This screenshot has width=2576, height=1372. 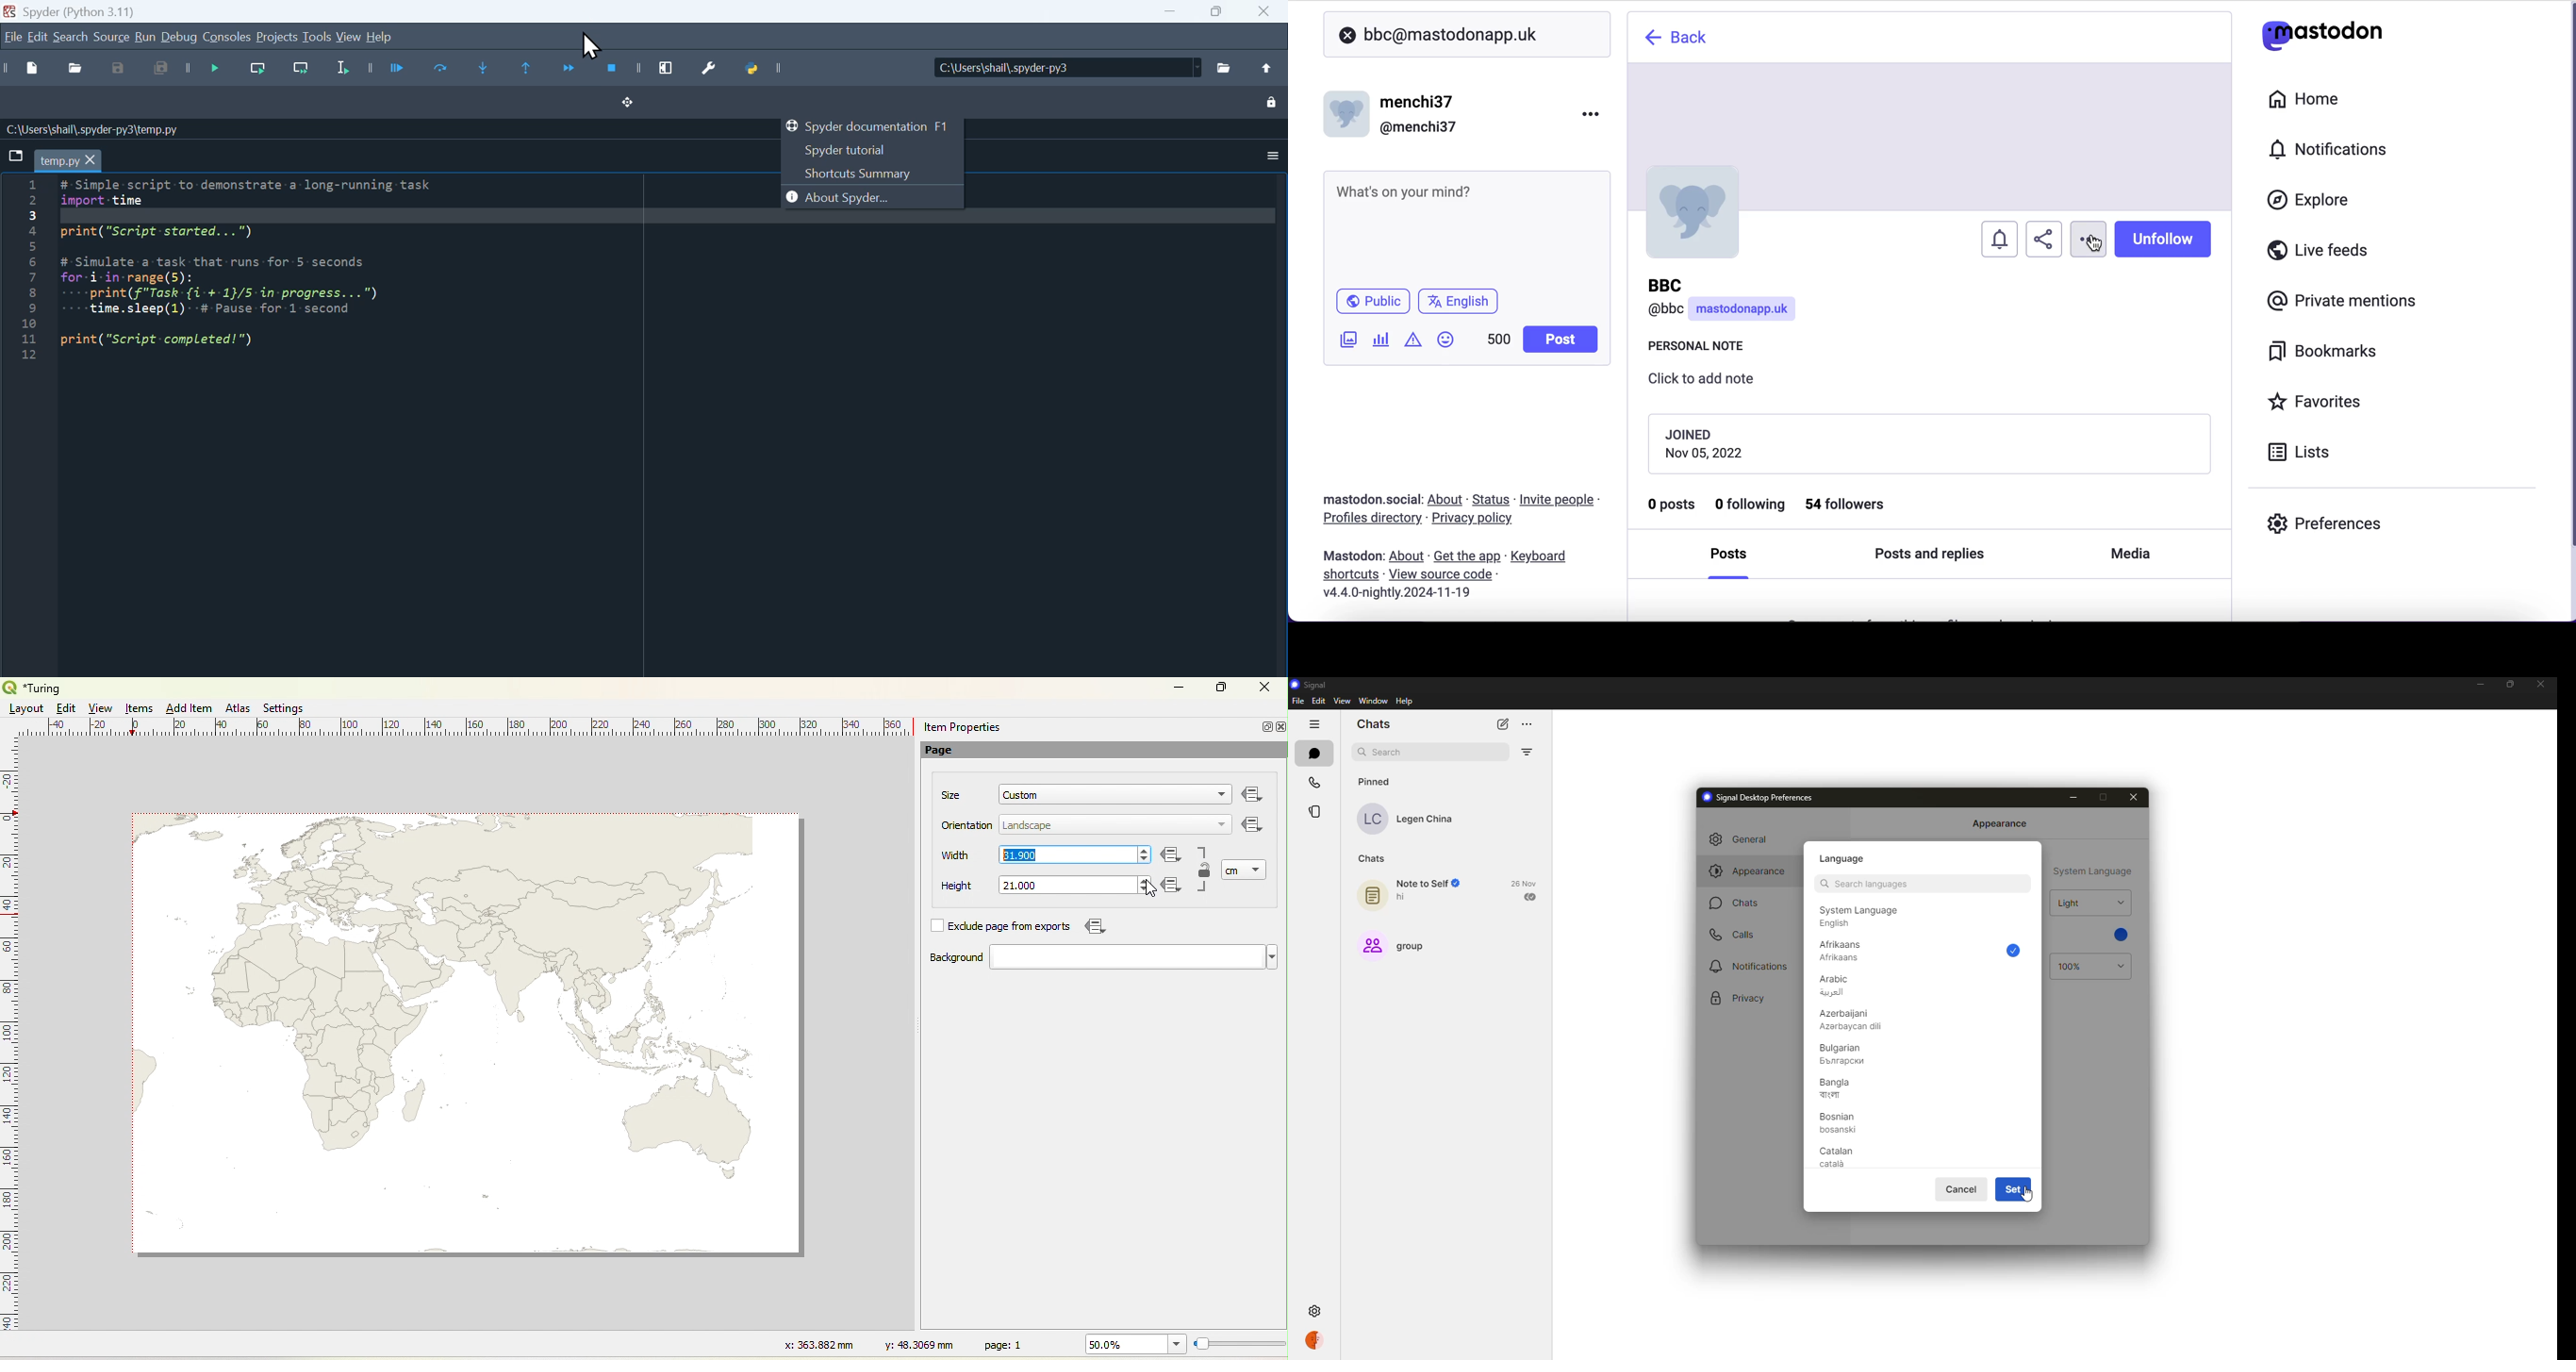 What do you see at coordinates (956, 855) in the screenshot?
I see `Width` at bounding box center [956, 855].